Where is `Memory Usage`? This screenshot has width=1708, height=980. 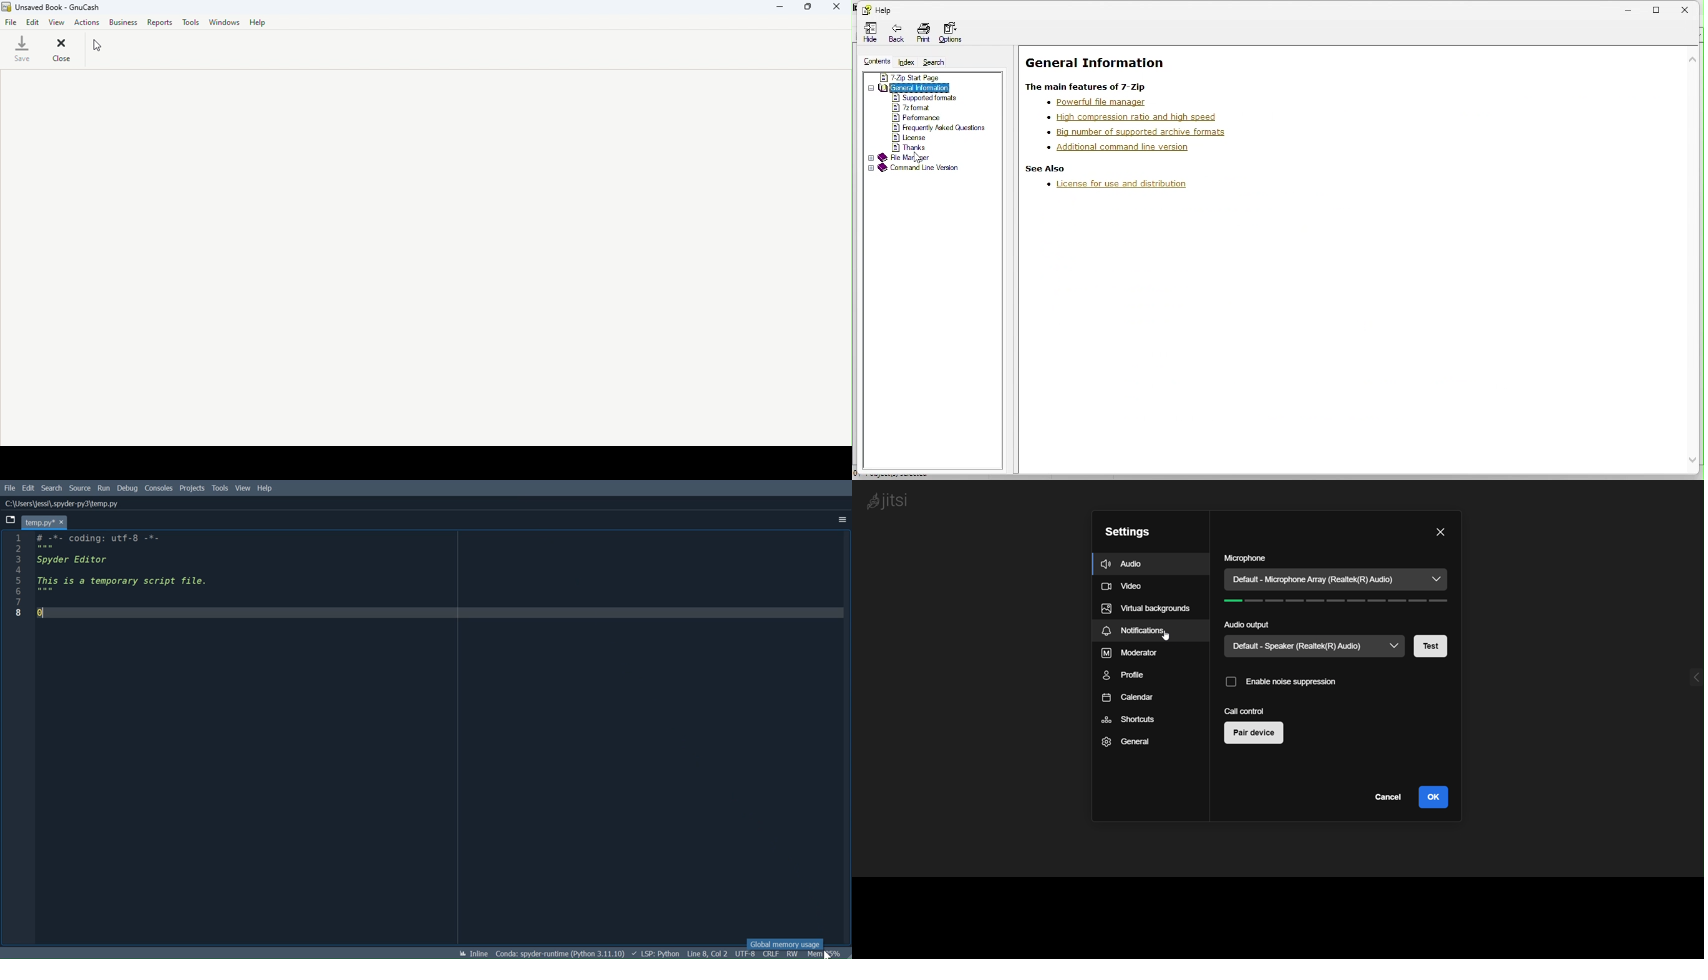
Memory Usage is located at coordinates (822, 954).